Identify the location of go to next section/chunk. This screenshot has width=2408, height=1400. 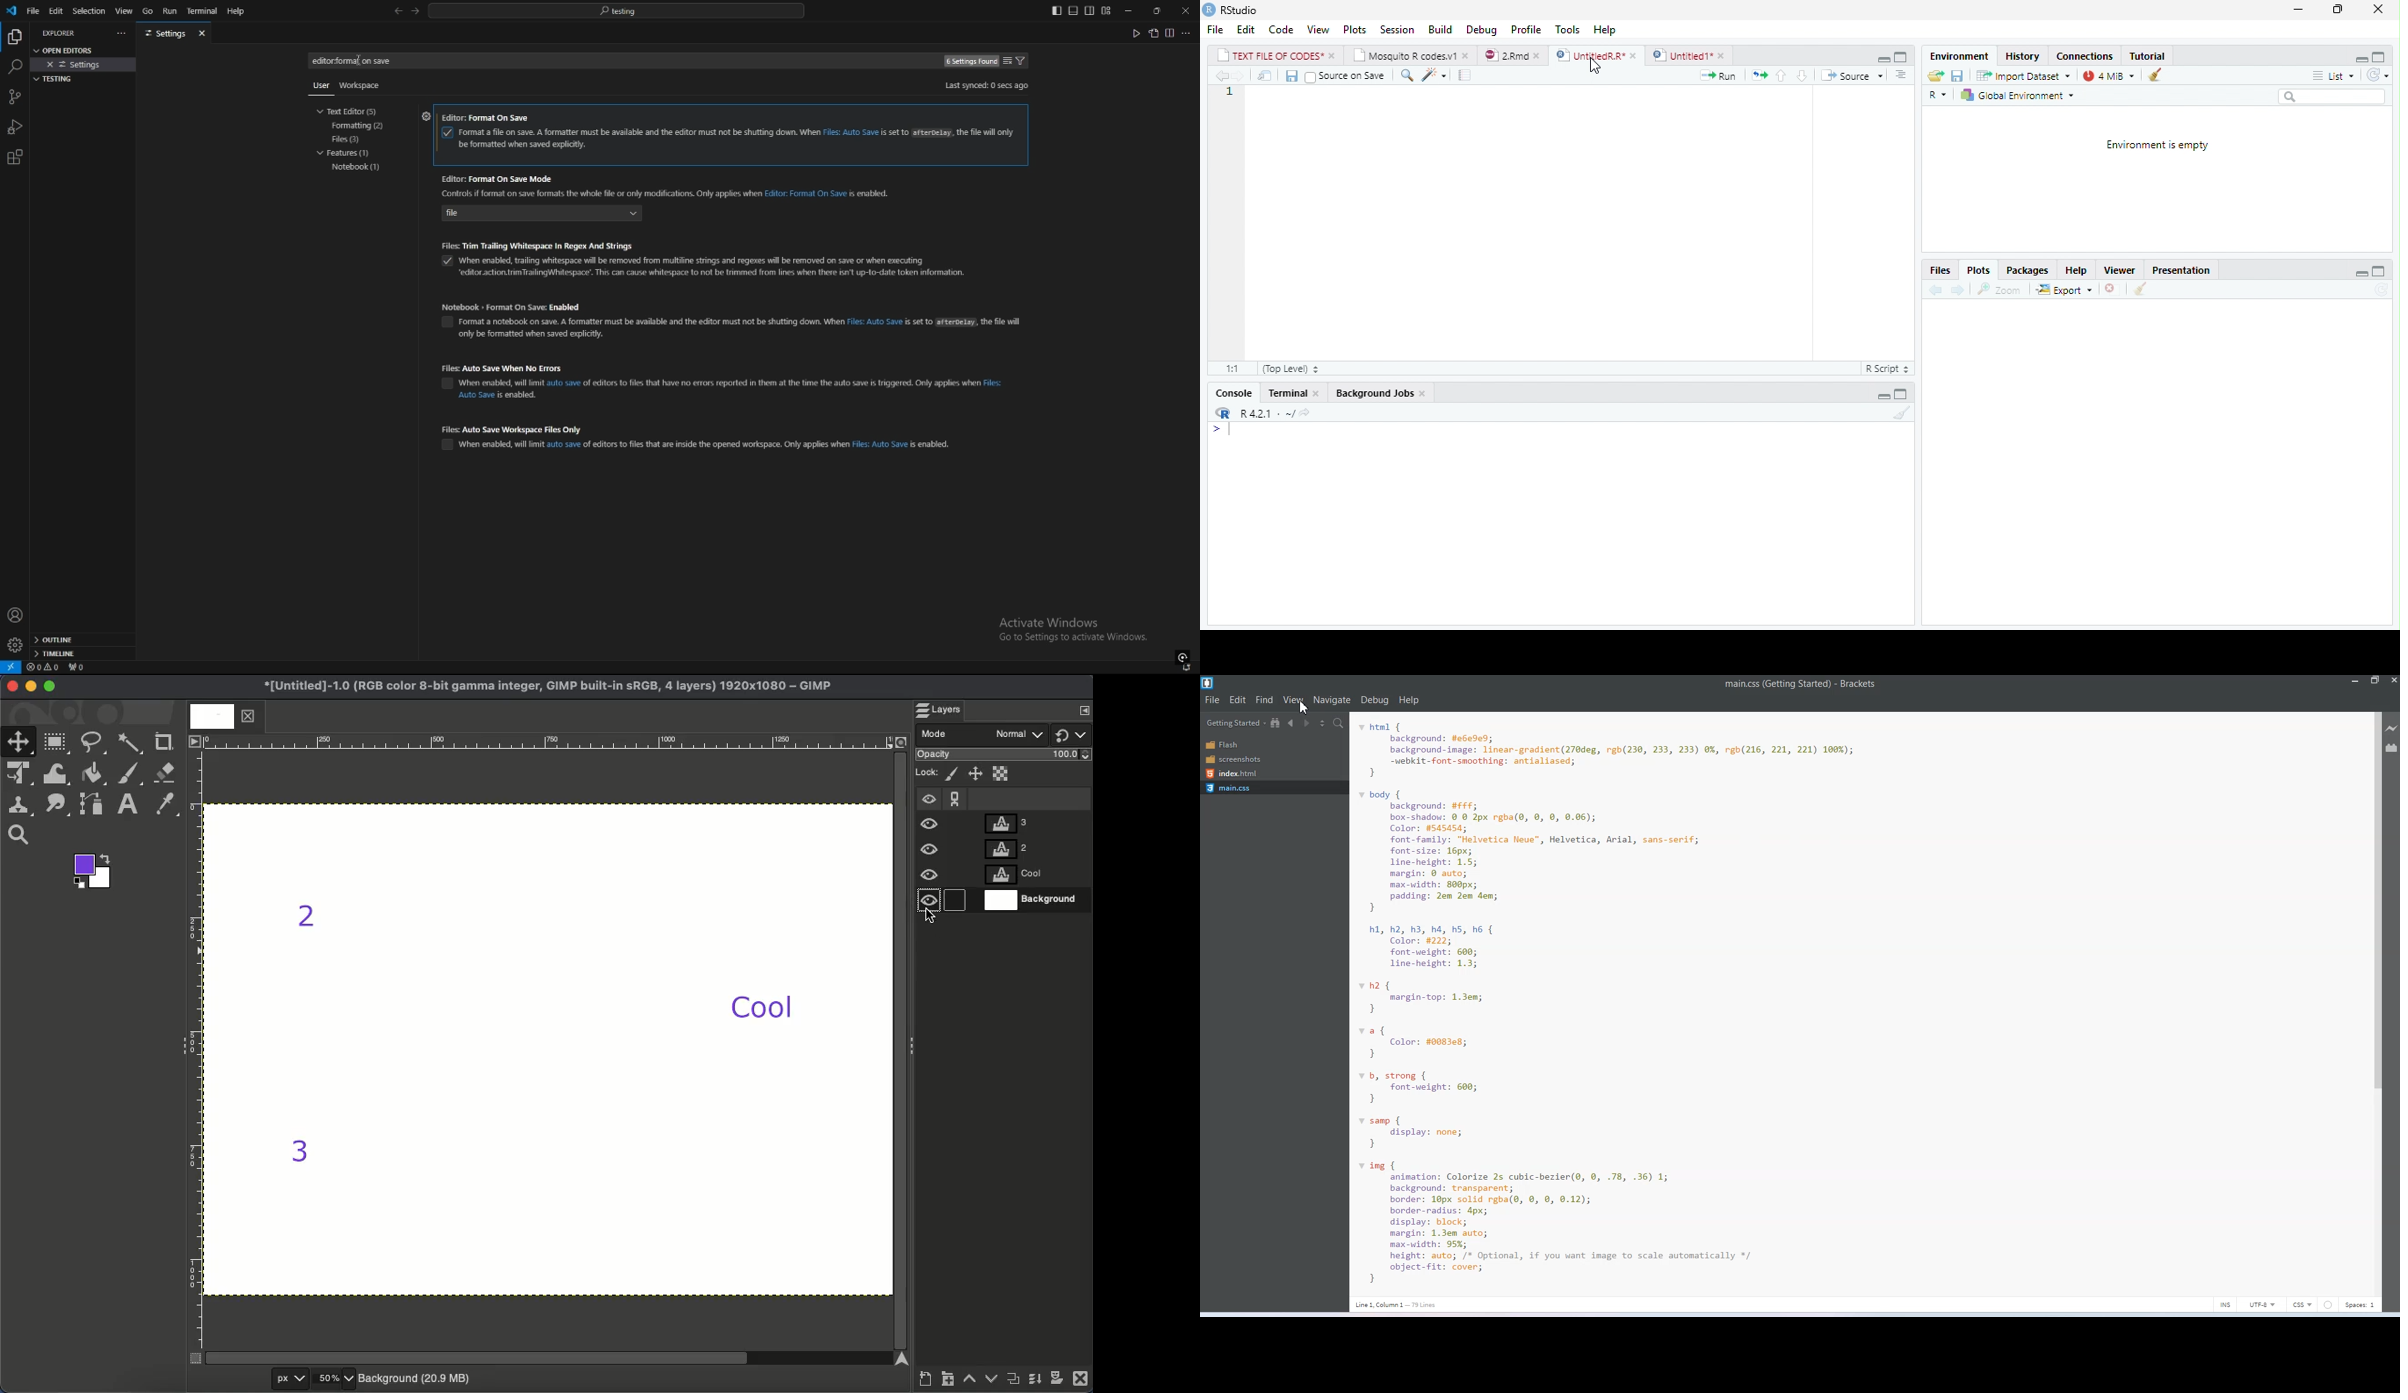
(1800, 76).